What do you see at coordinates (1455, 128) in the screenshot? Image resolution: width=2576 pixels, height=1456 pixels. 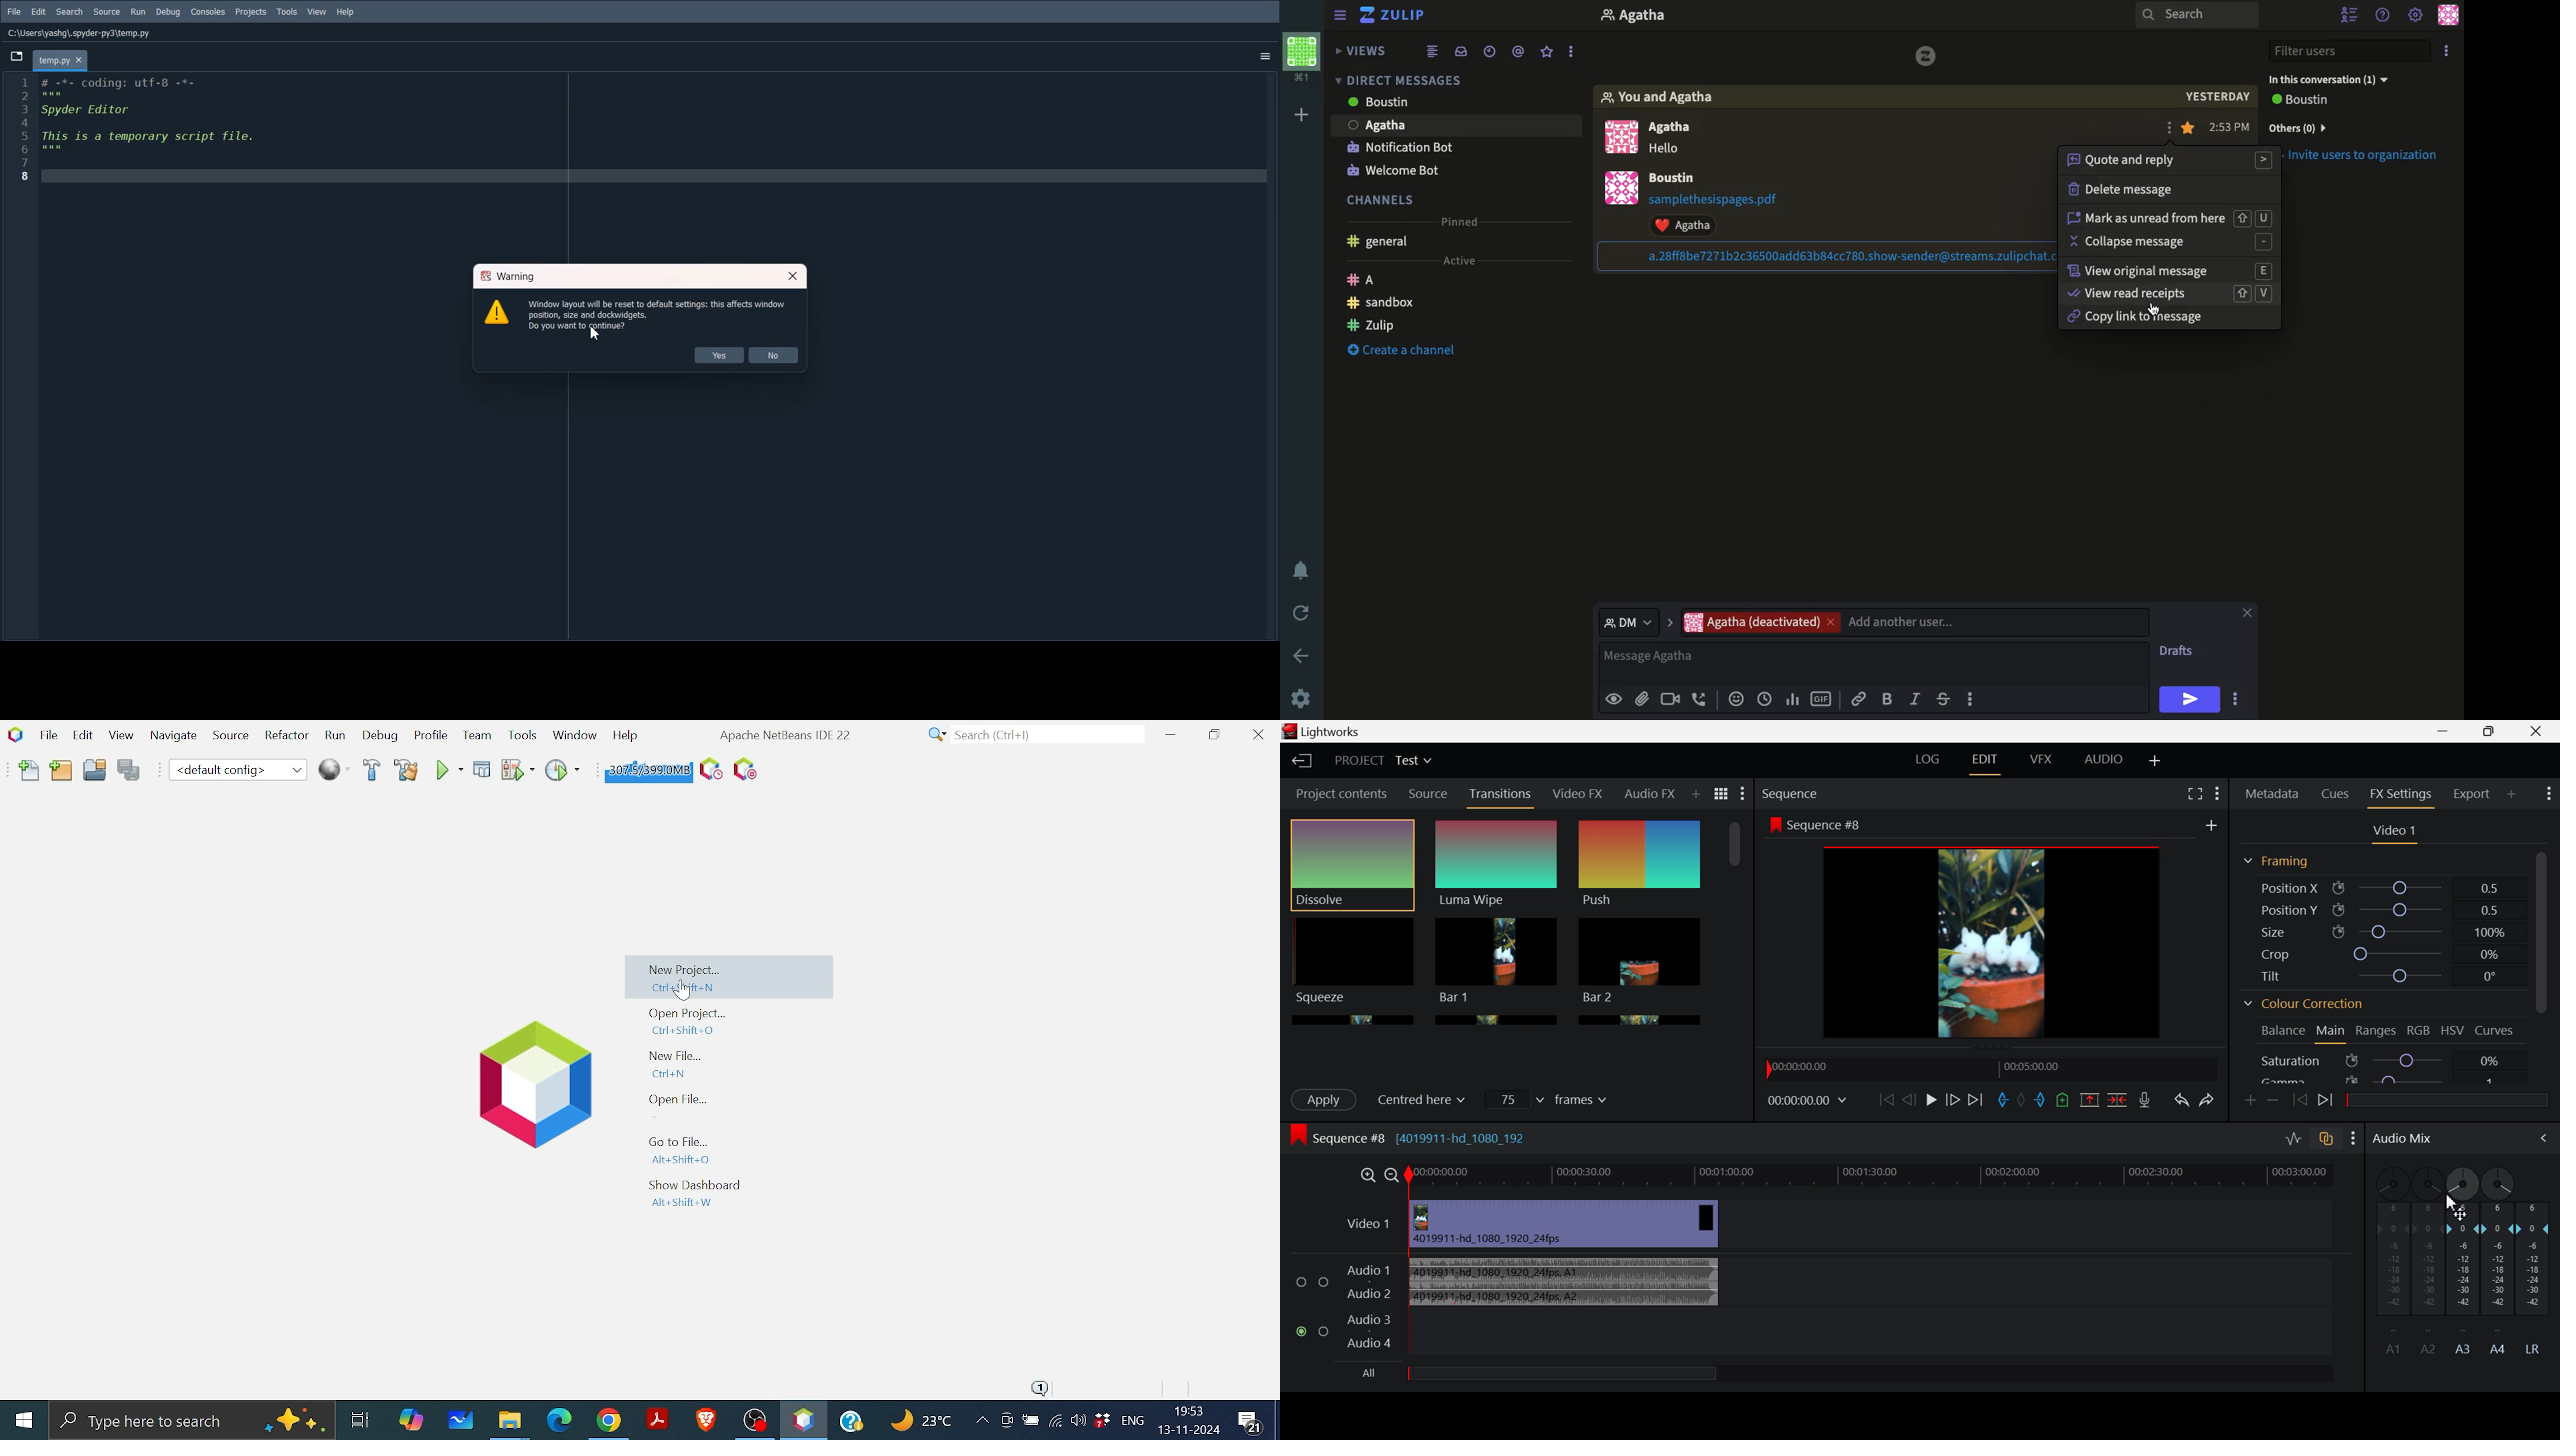 I see `agatha` at bounding box center [1455, 128].